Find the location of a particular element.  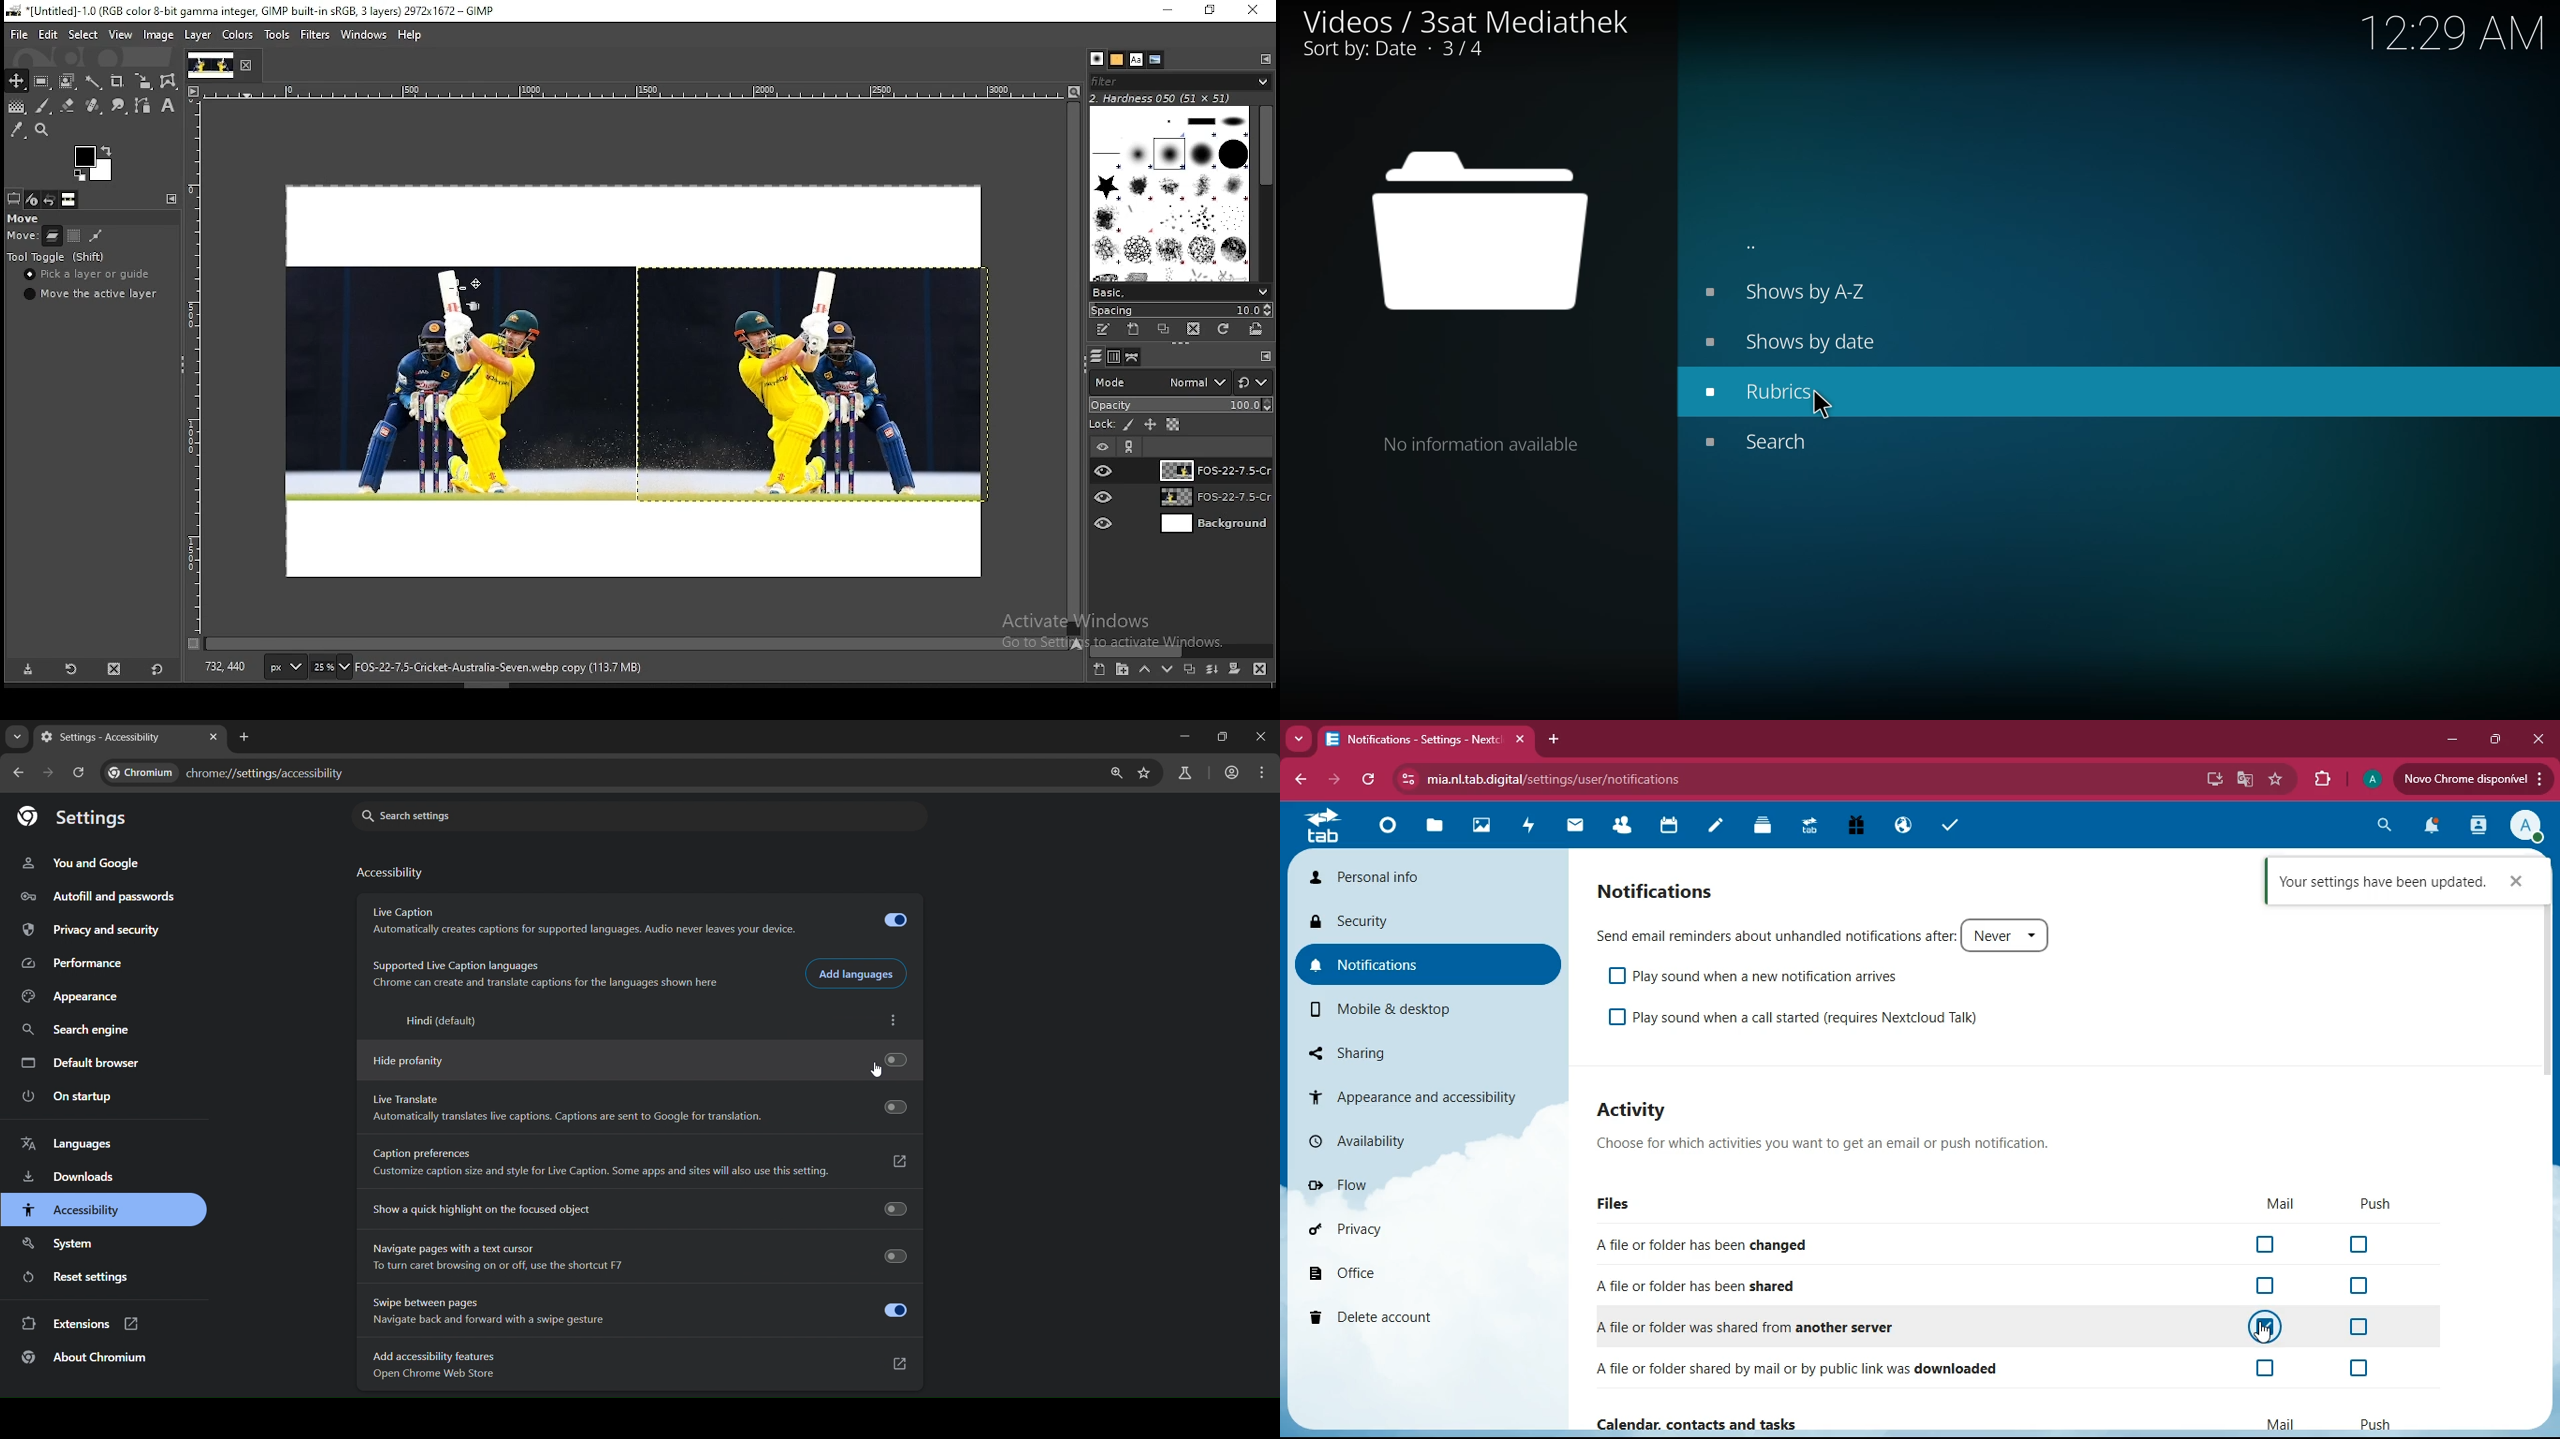

sharing is located at coordinates (1405, 1052).